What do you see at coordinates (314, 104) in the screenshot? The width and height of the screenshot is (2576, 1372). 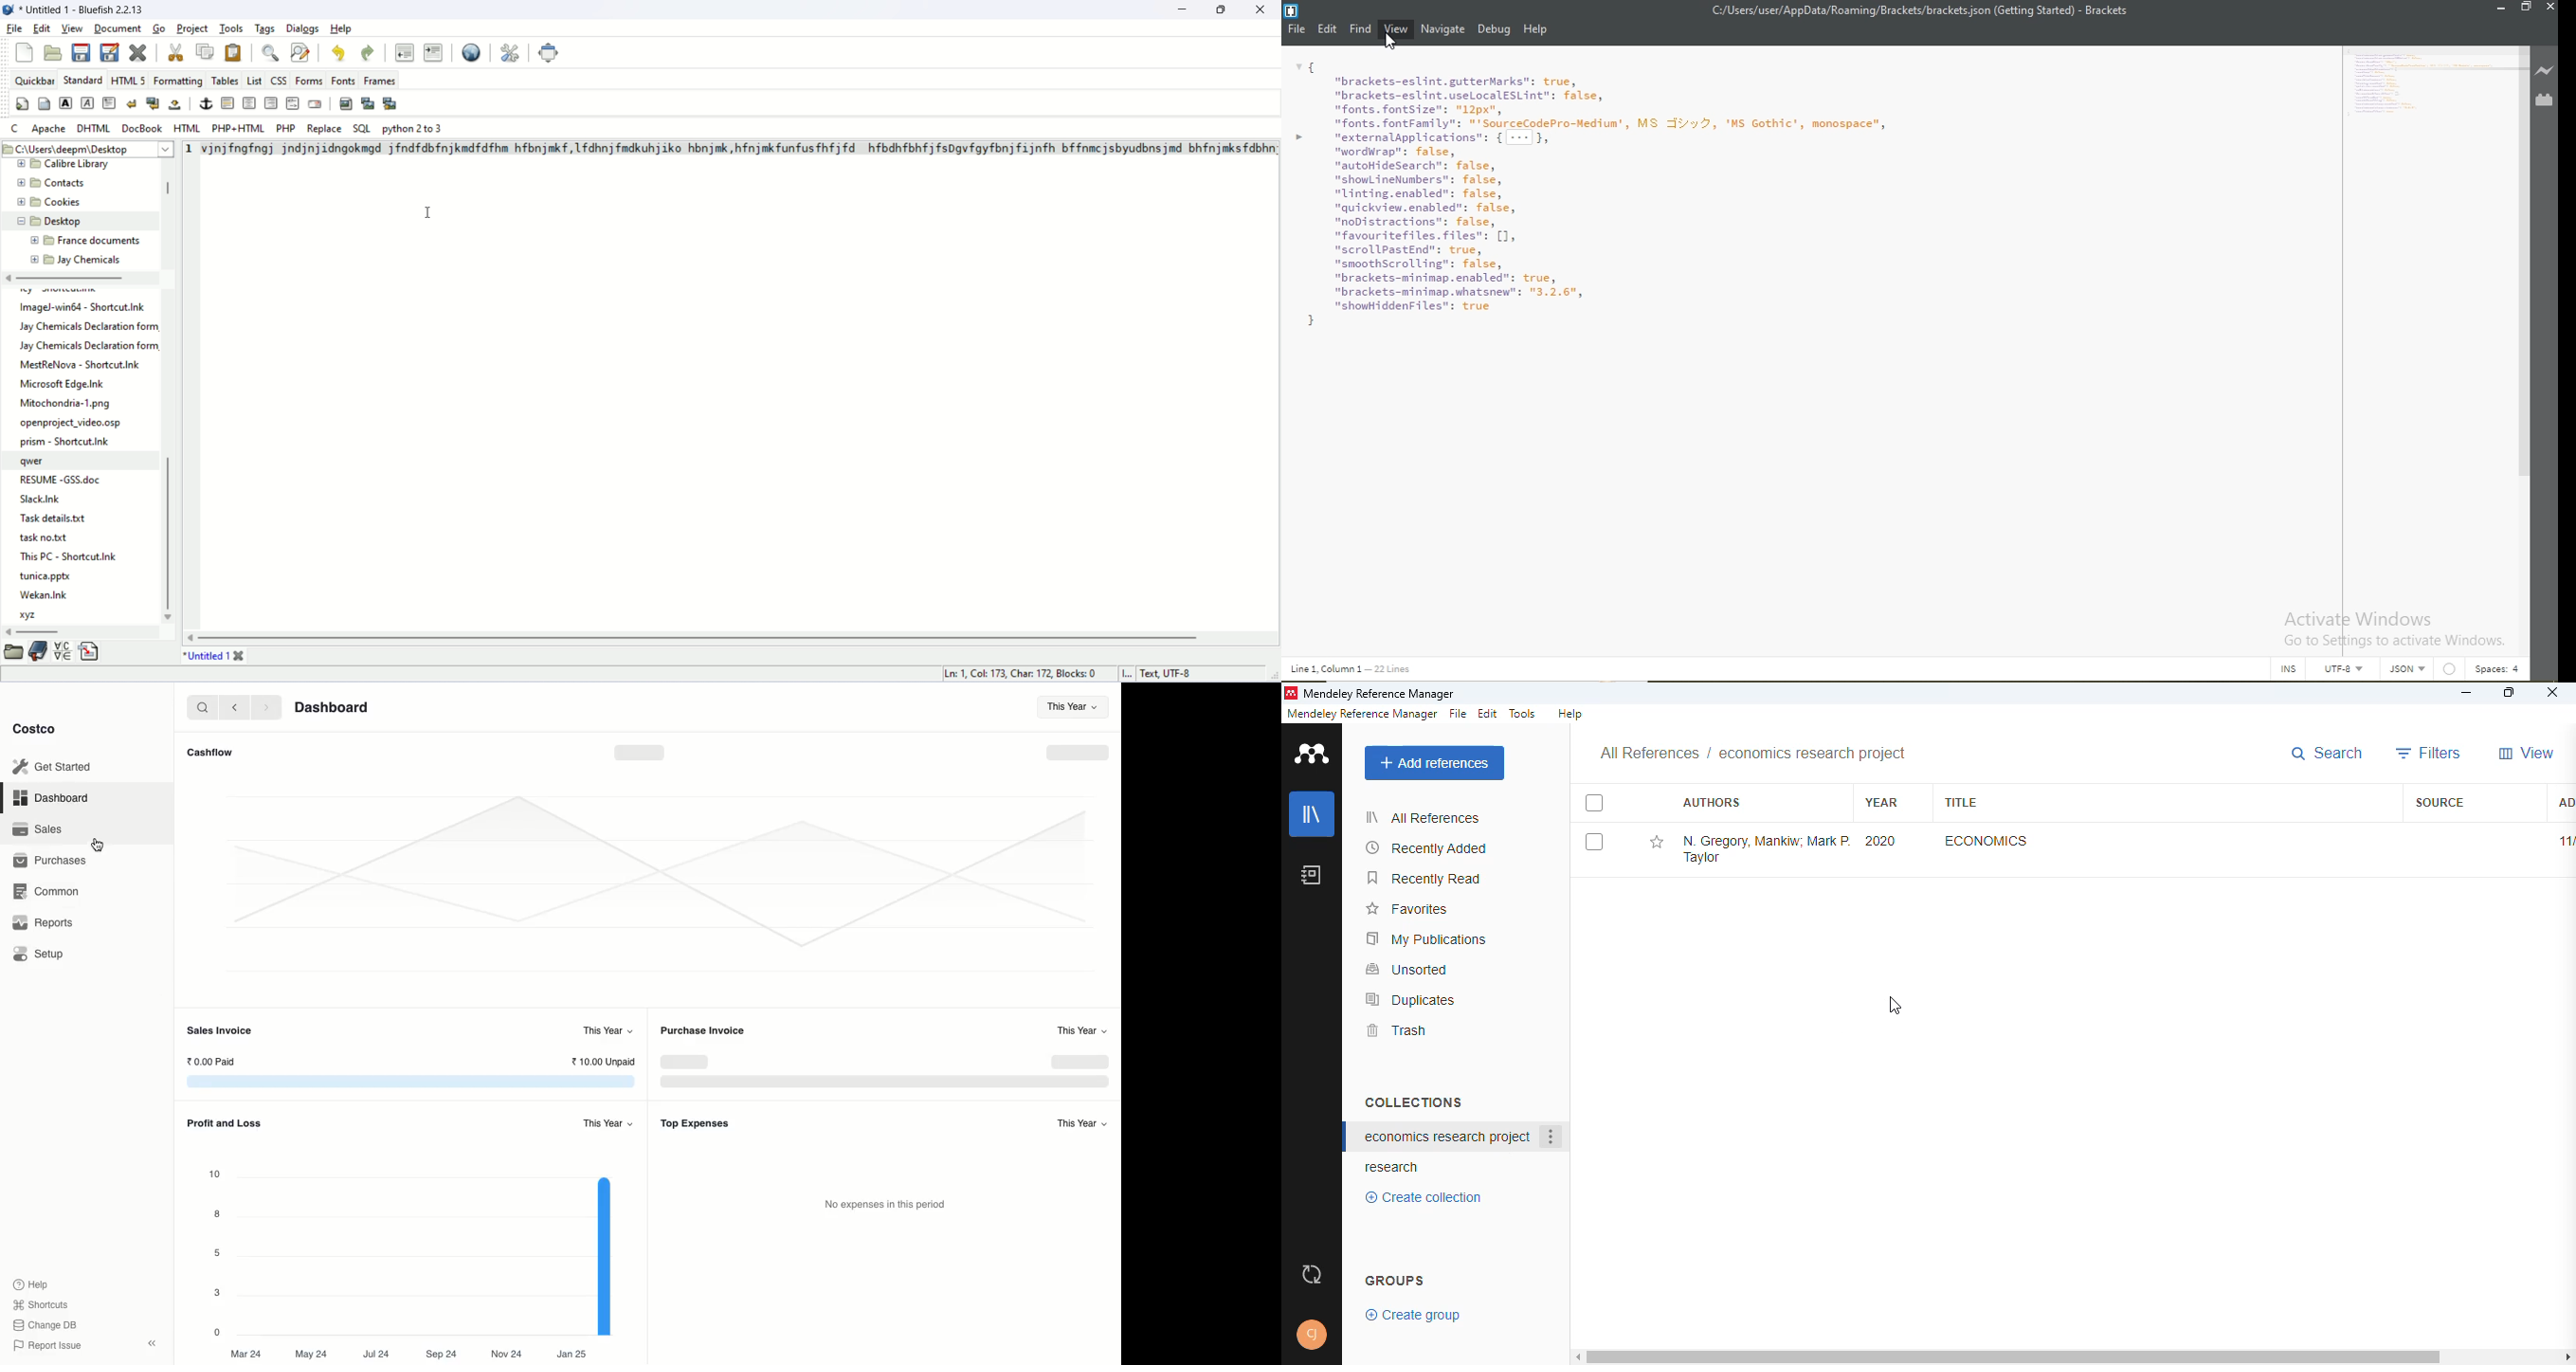 I see `email` at bounding box center [314, 104].